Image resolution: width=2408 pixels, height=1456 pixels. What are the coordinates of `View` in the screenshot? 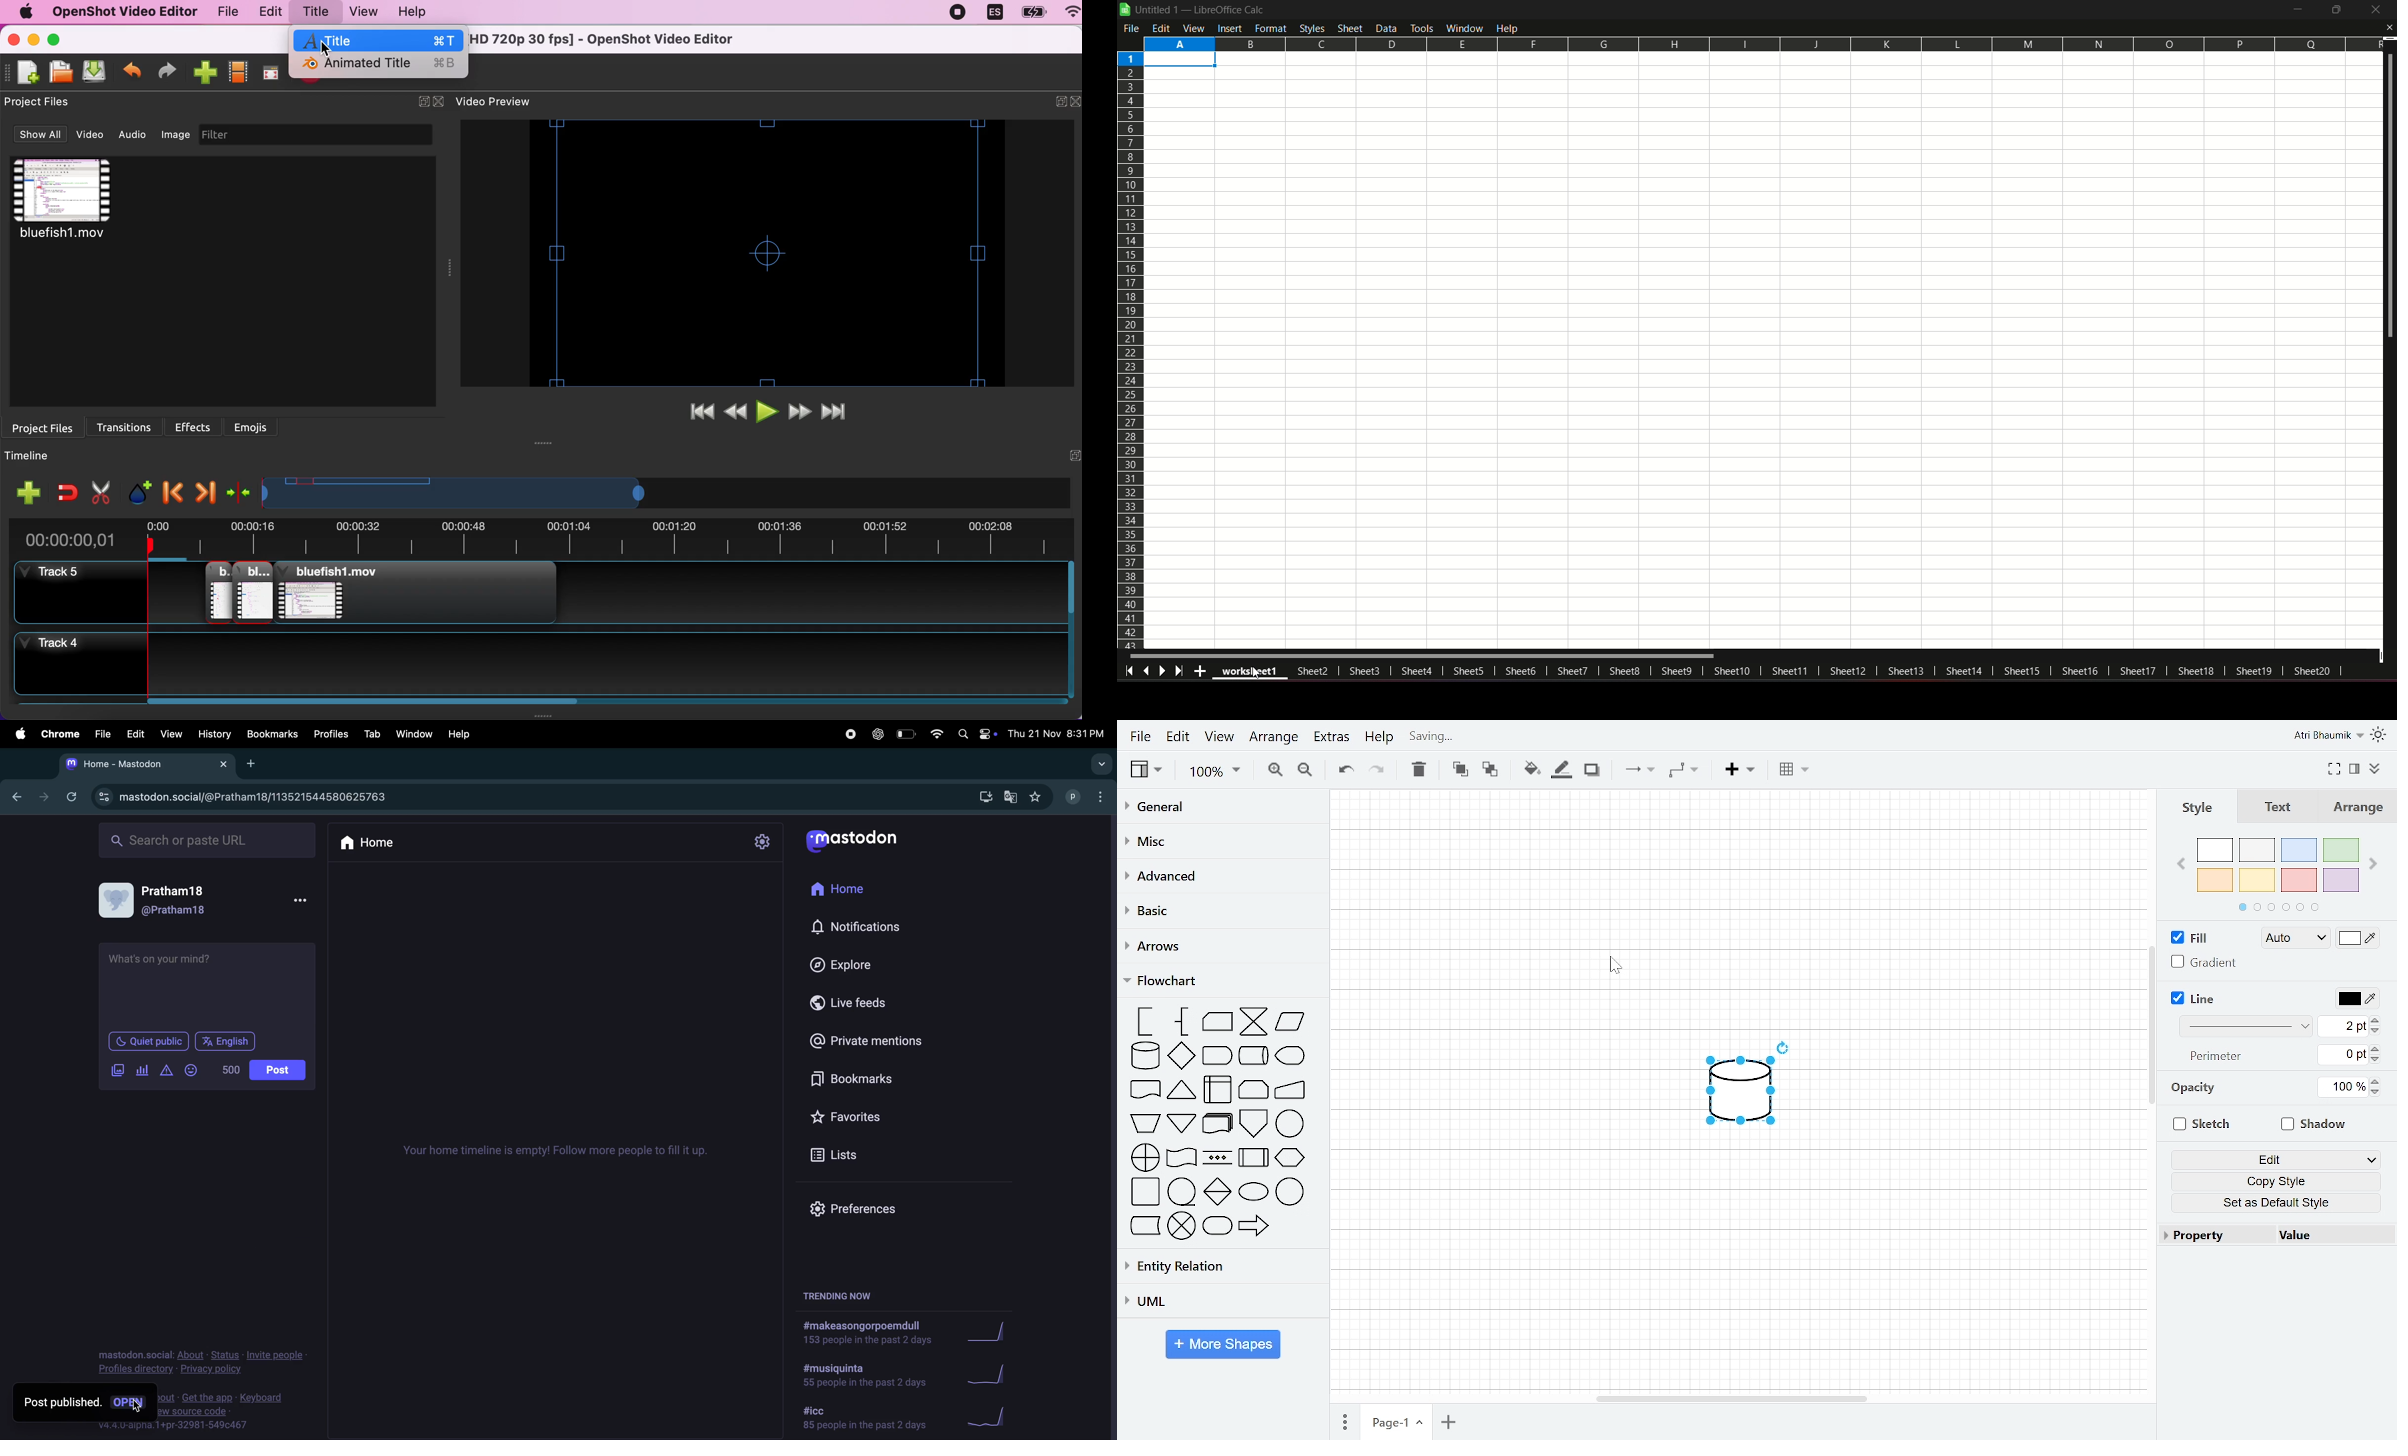 It's located at (1146, 771).